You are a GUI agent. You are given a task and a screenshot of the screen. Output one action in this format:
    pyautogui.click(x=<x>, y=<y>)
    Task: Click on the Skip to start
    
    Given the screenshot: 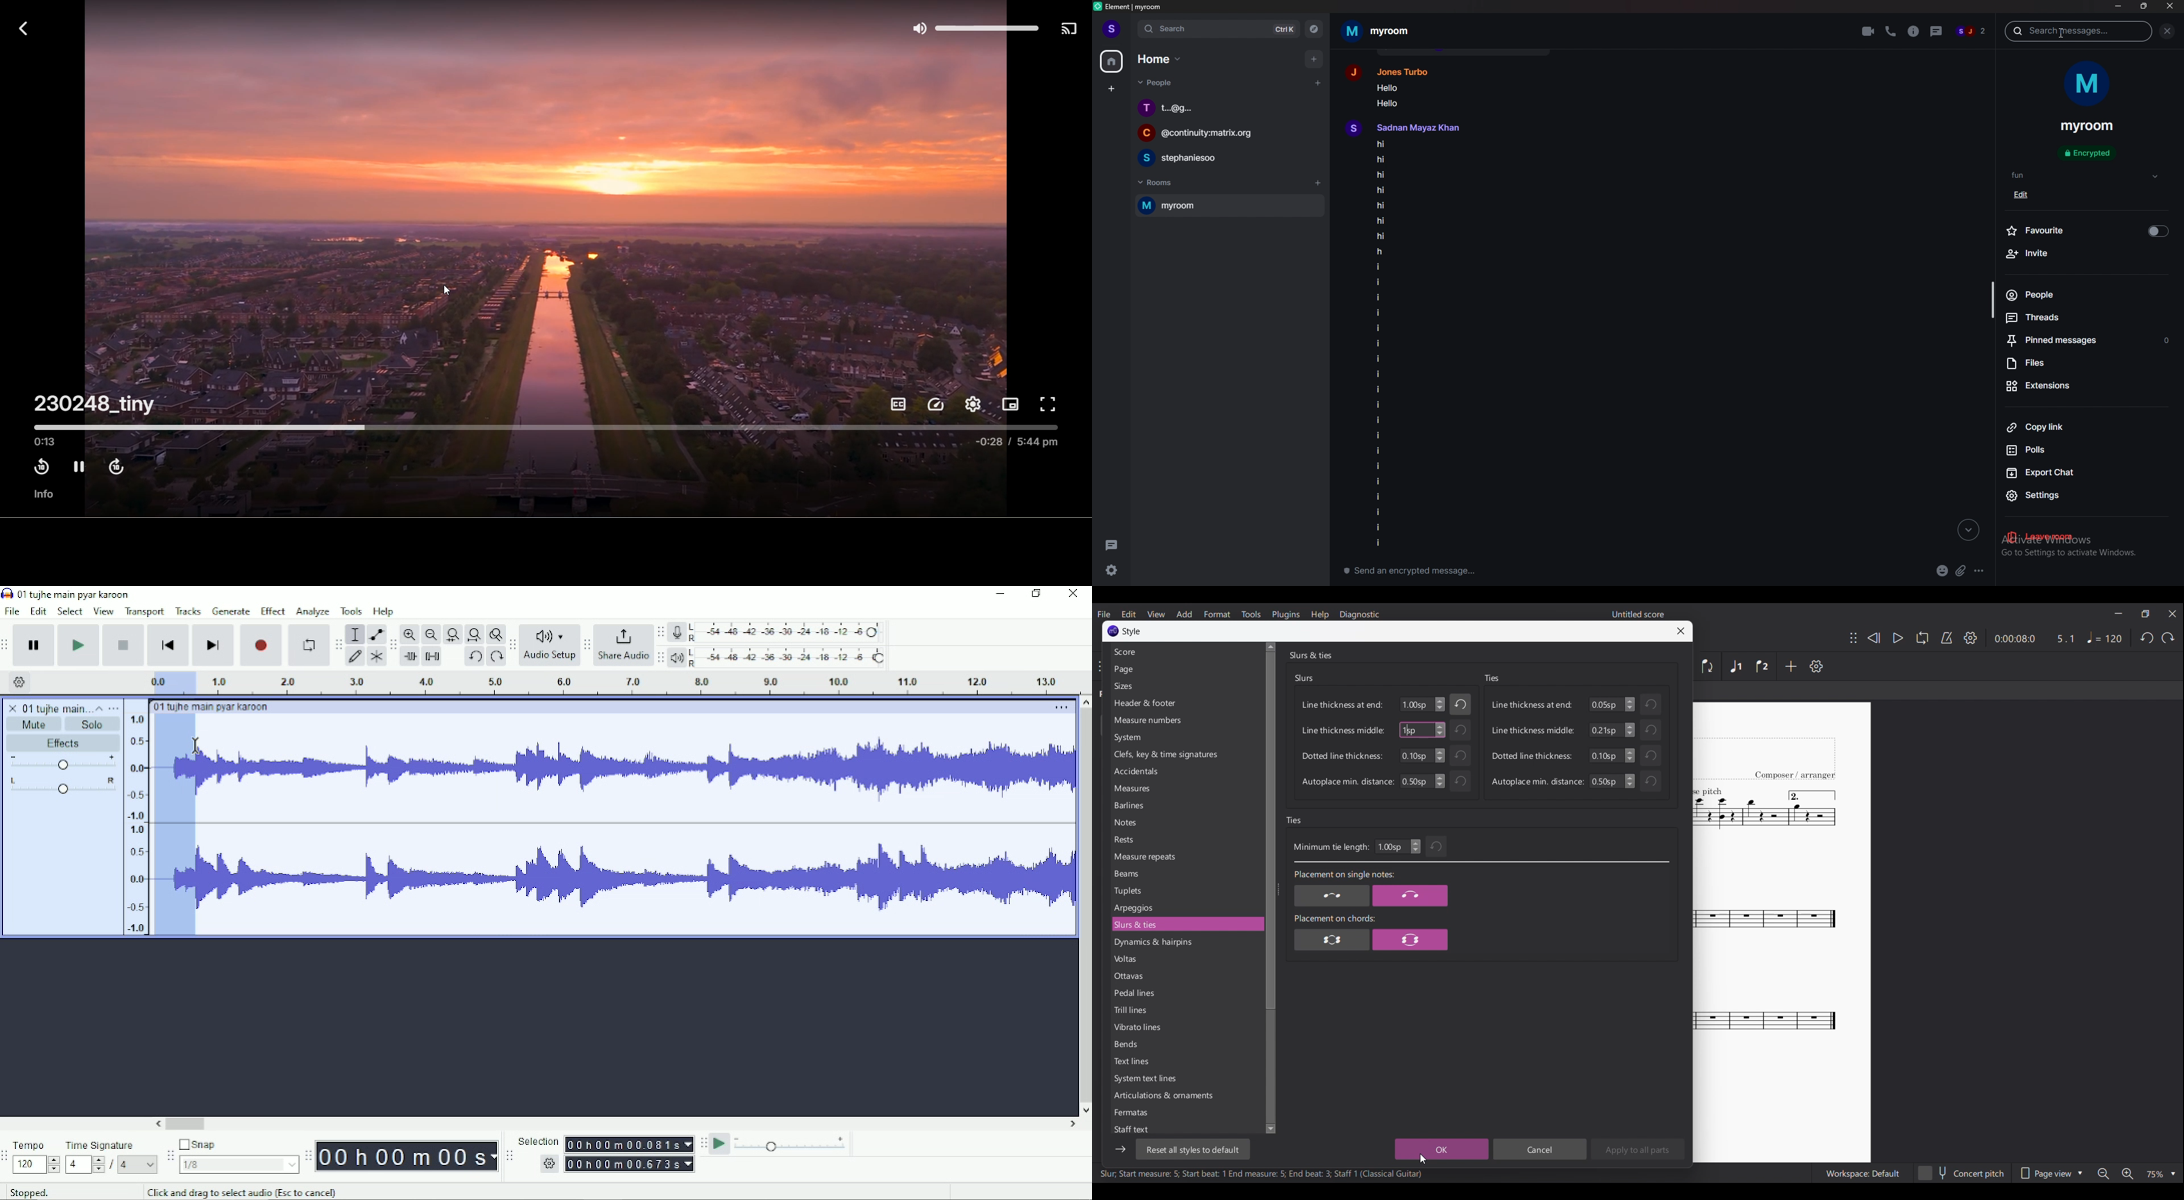 What is the action you would take?
    pyautogui.click(x=168, y=646)
    